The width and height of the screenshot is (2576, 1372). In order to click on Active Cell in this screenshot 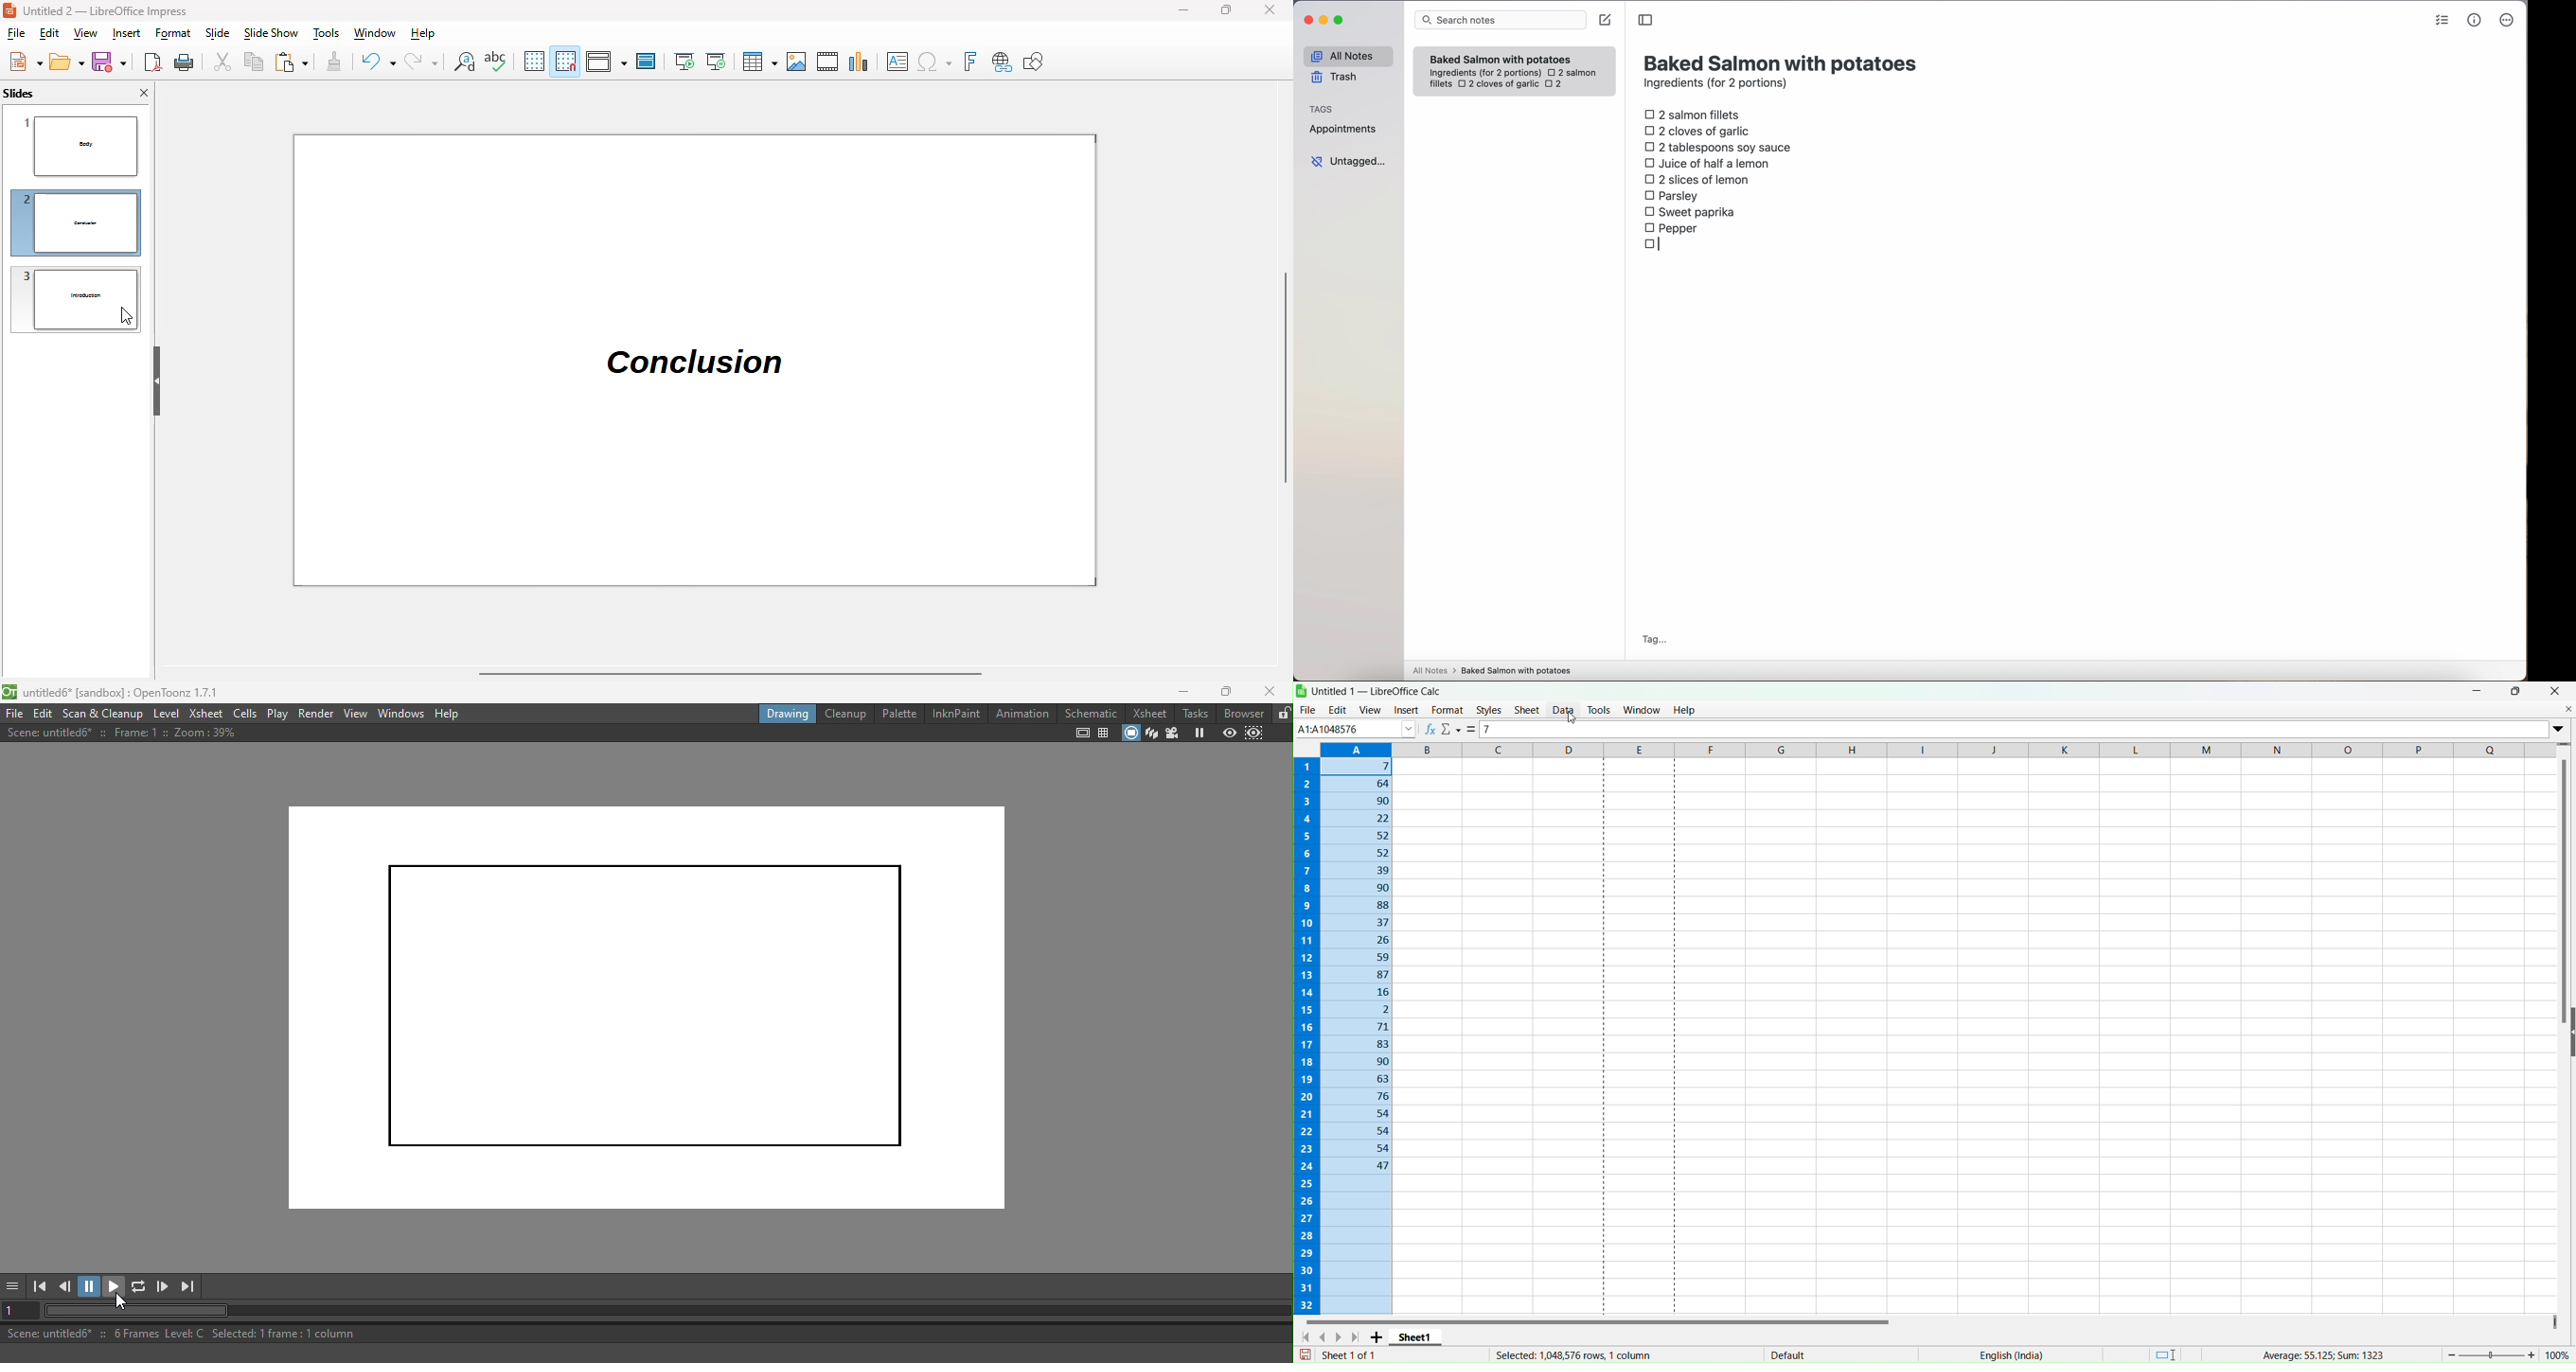, I will do `click(1354, 728)`.